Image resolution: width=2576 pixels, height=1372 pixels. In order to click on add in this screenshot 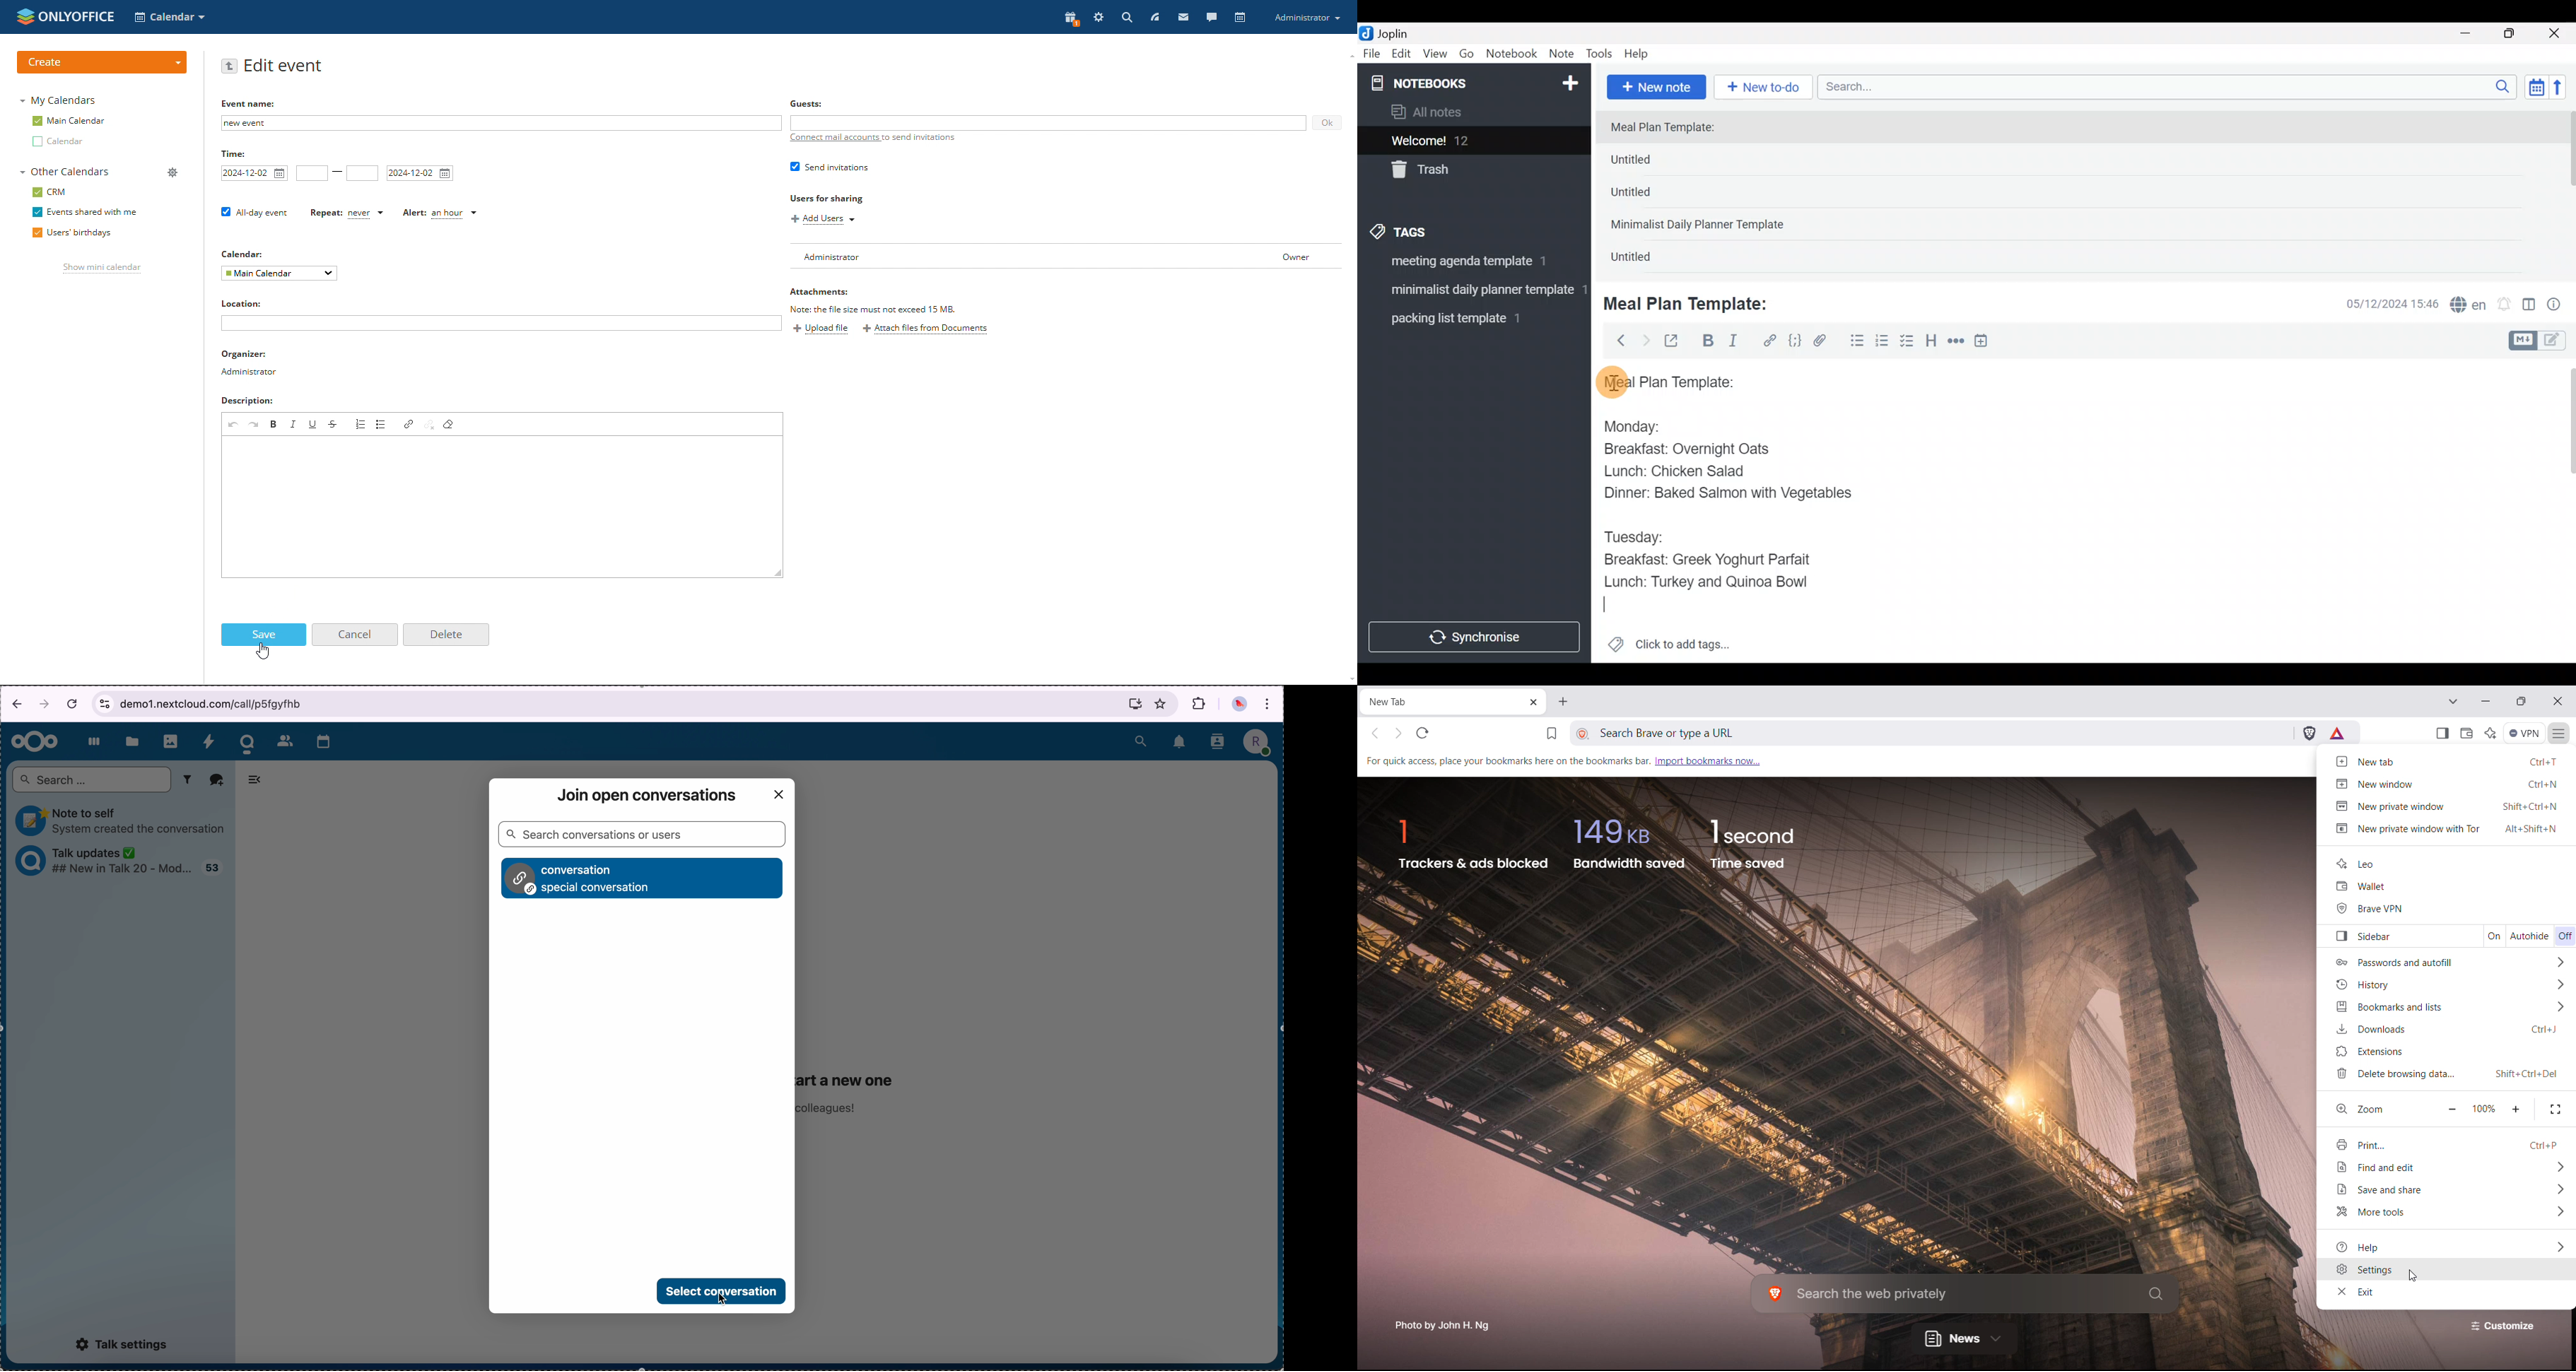, I will do `click(216, 779)`.